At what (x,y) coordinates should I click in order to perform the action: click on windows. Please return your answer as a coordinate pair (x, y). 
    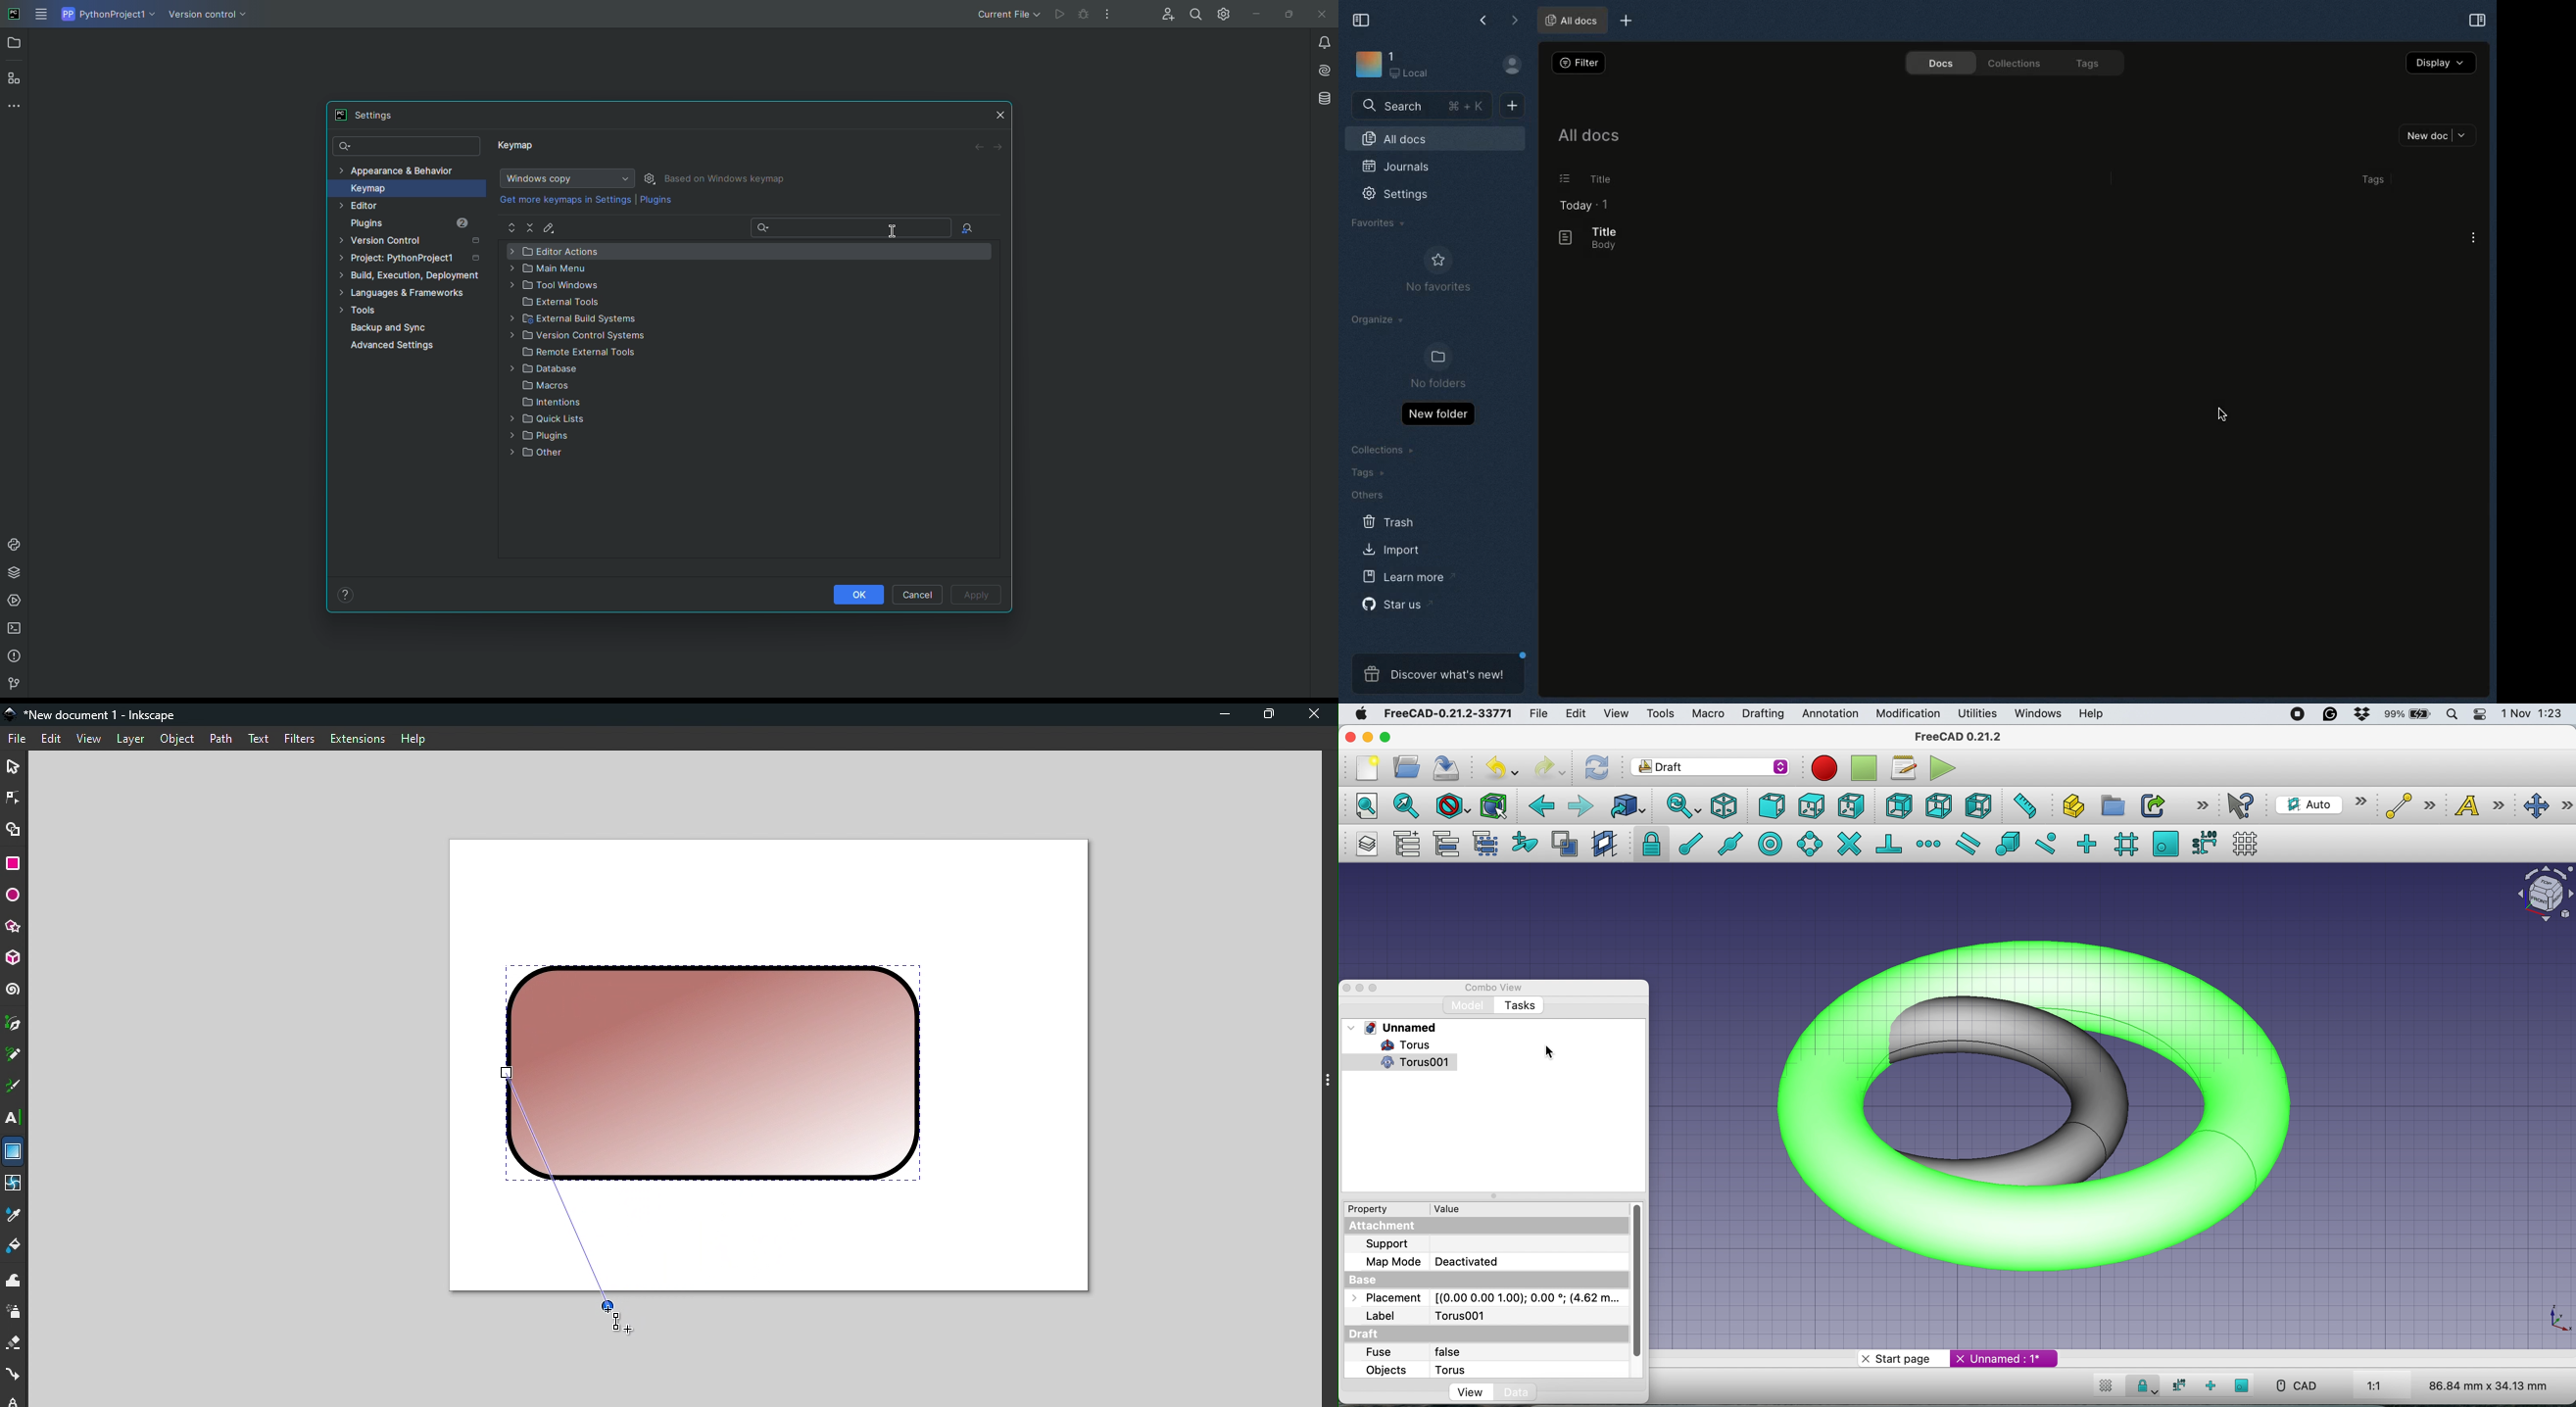
    Looking at the image, I should click on (2040, 714).